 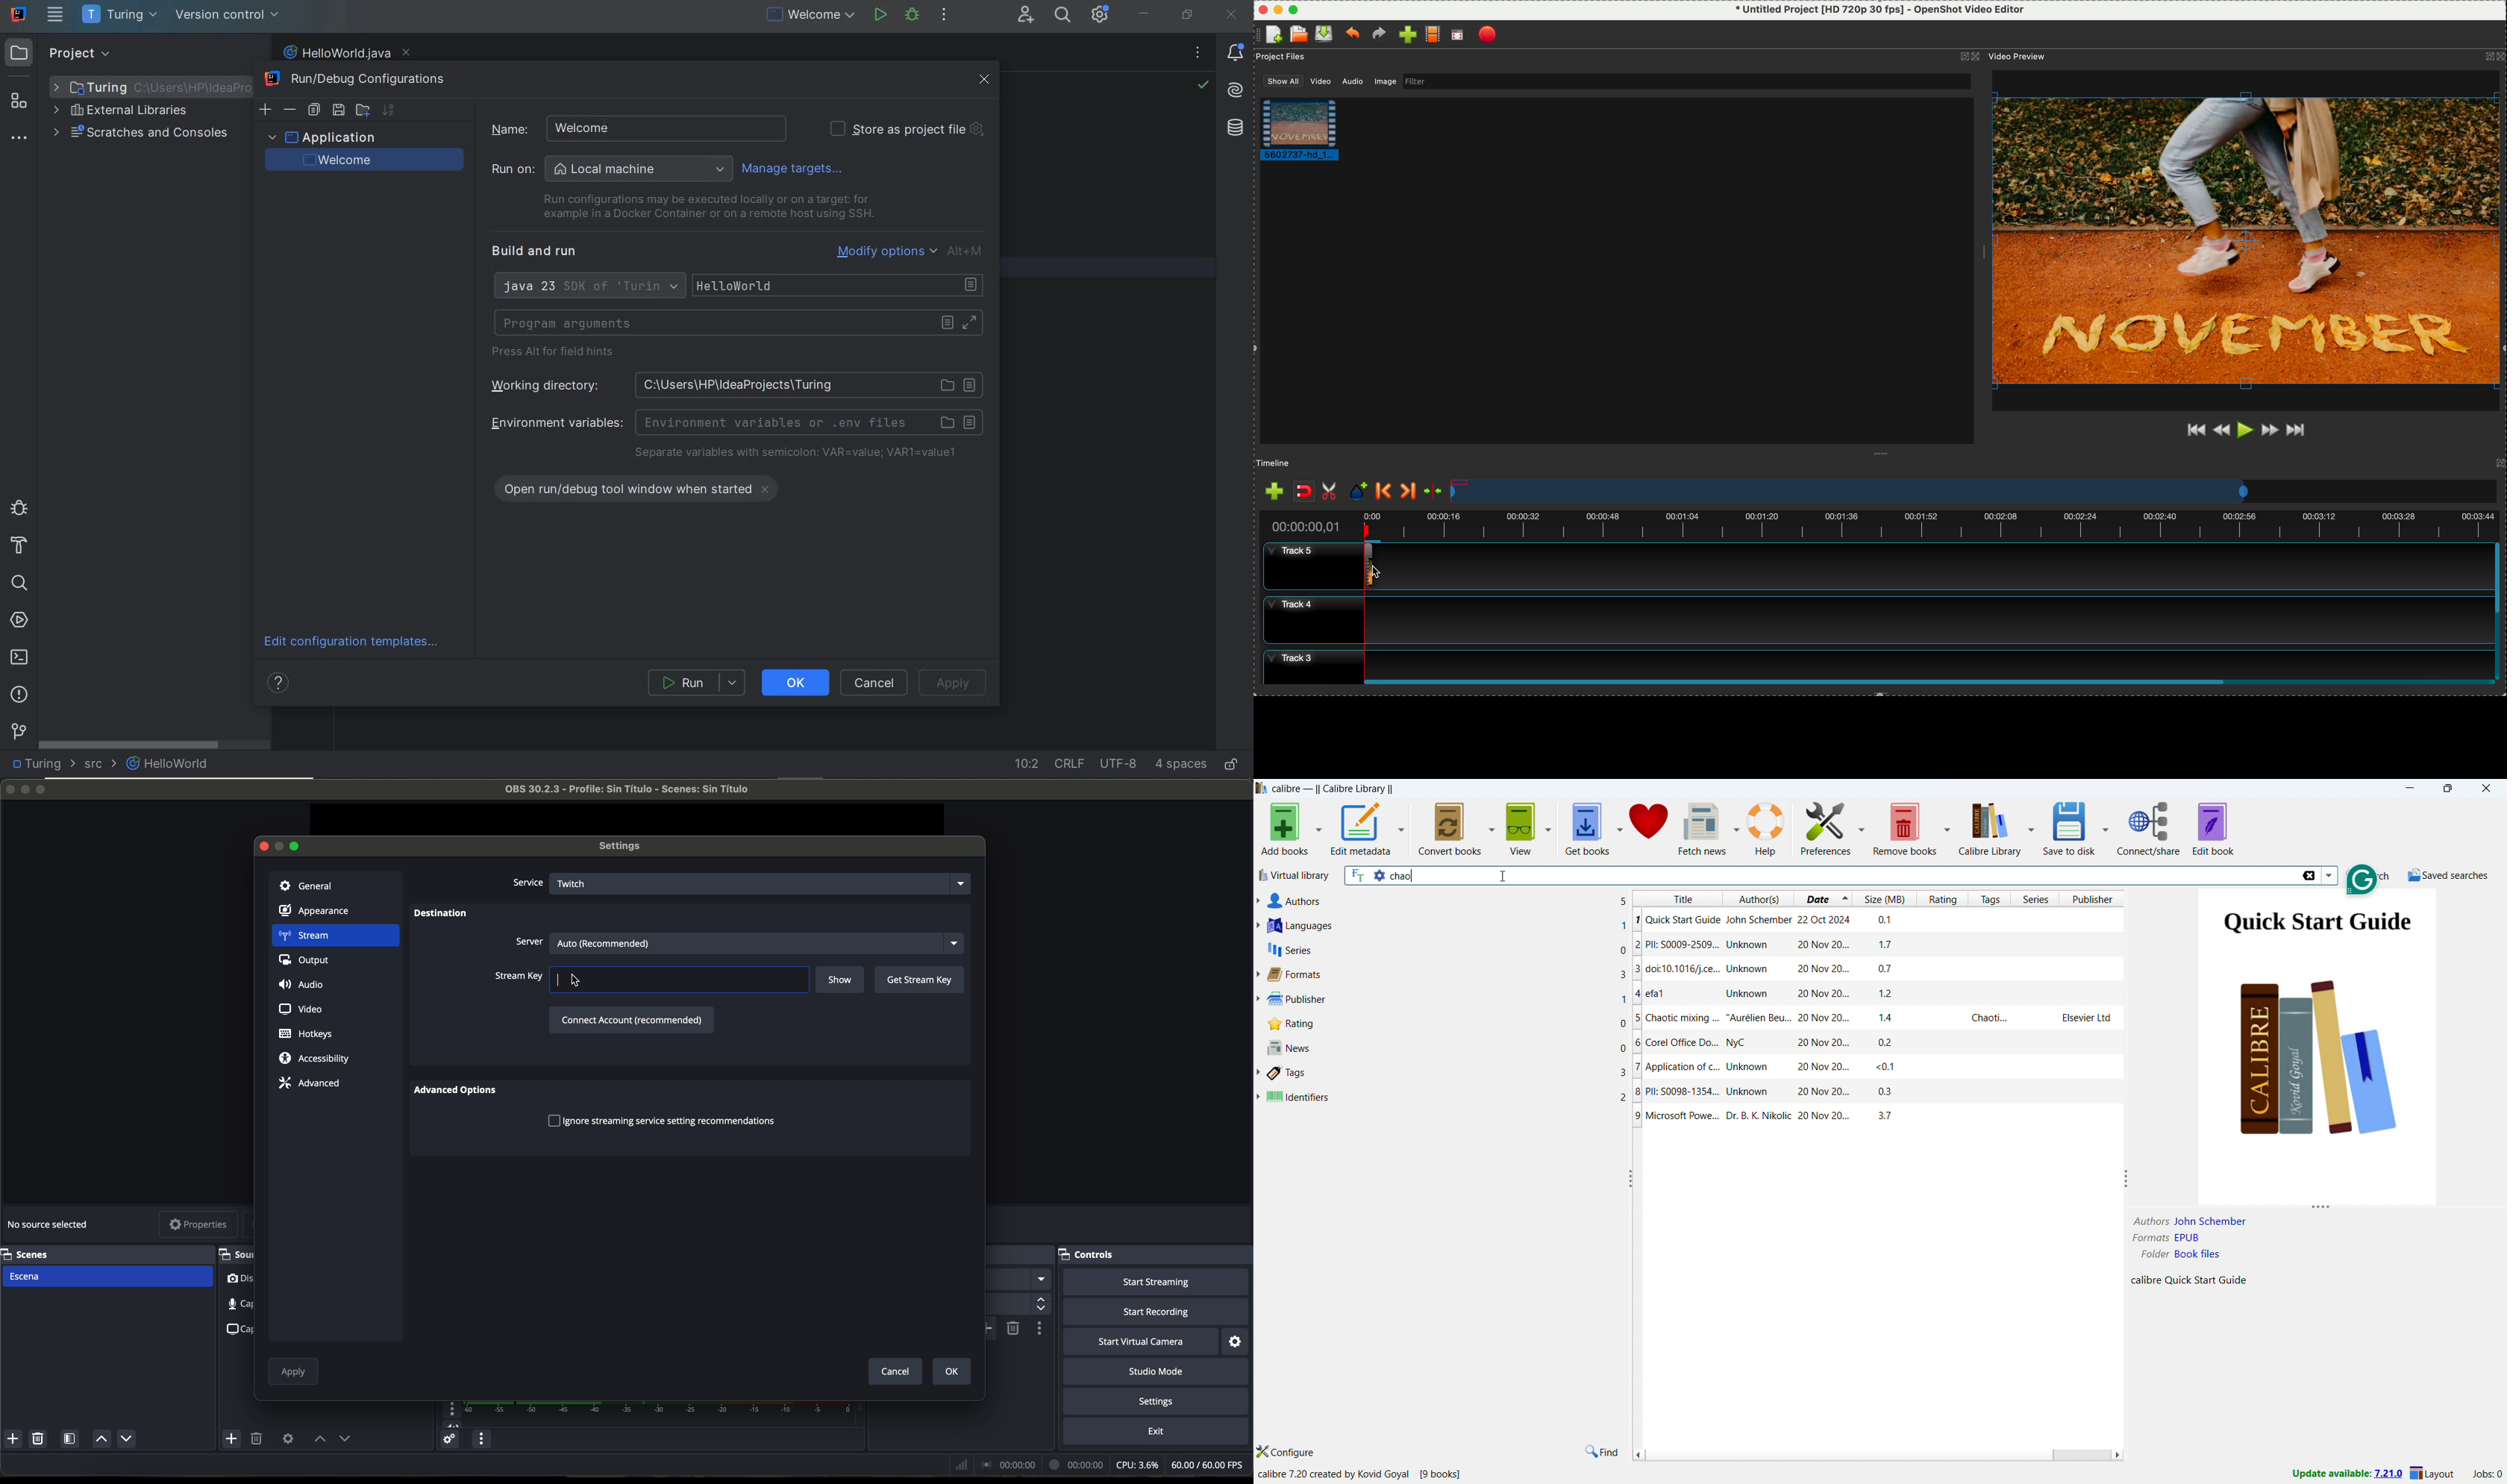 What do you see at coordinates (1603, 1452) in the screenshot?
I see `find in tags` at bounding box center [1603, 1452].